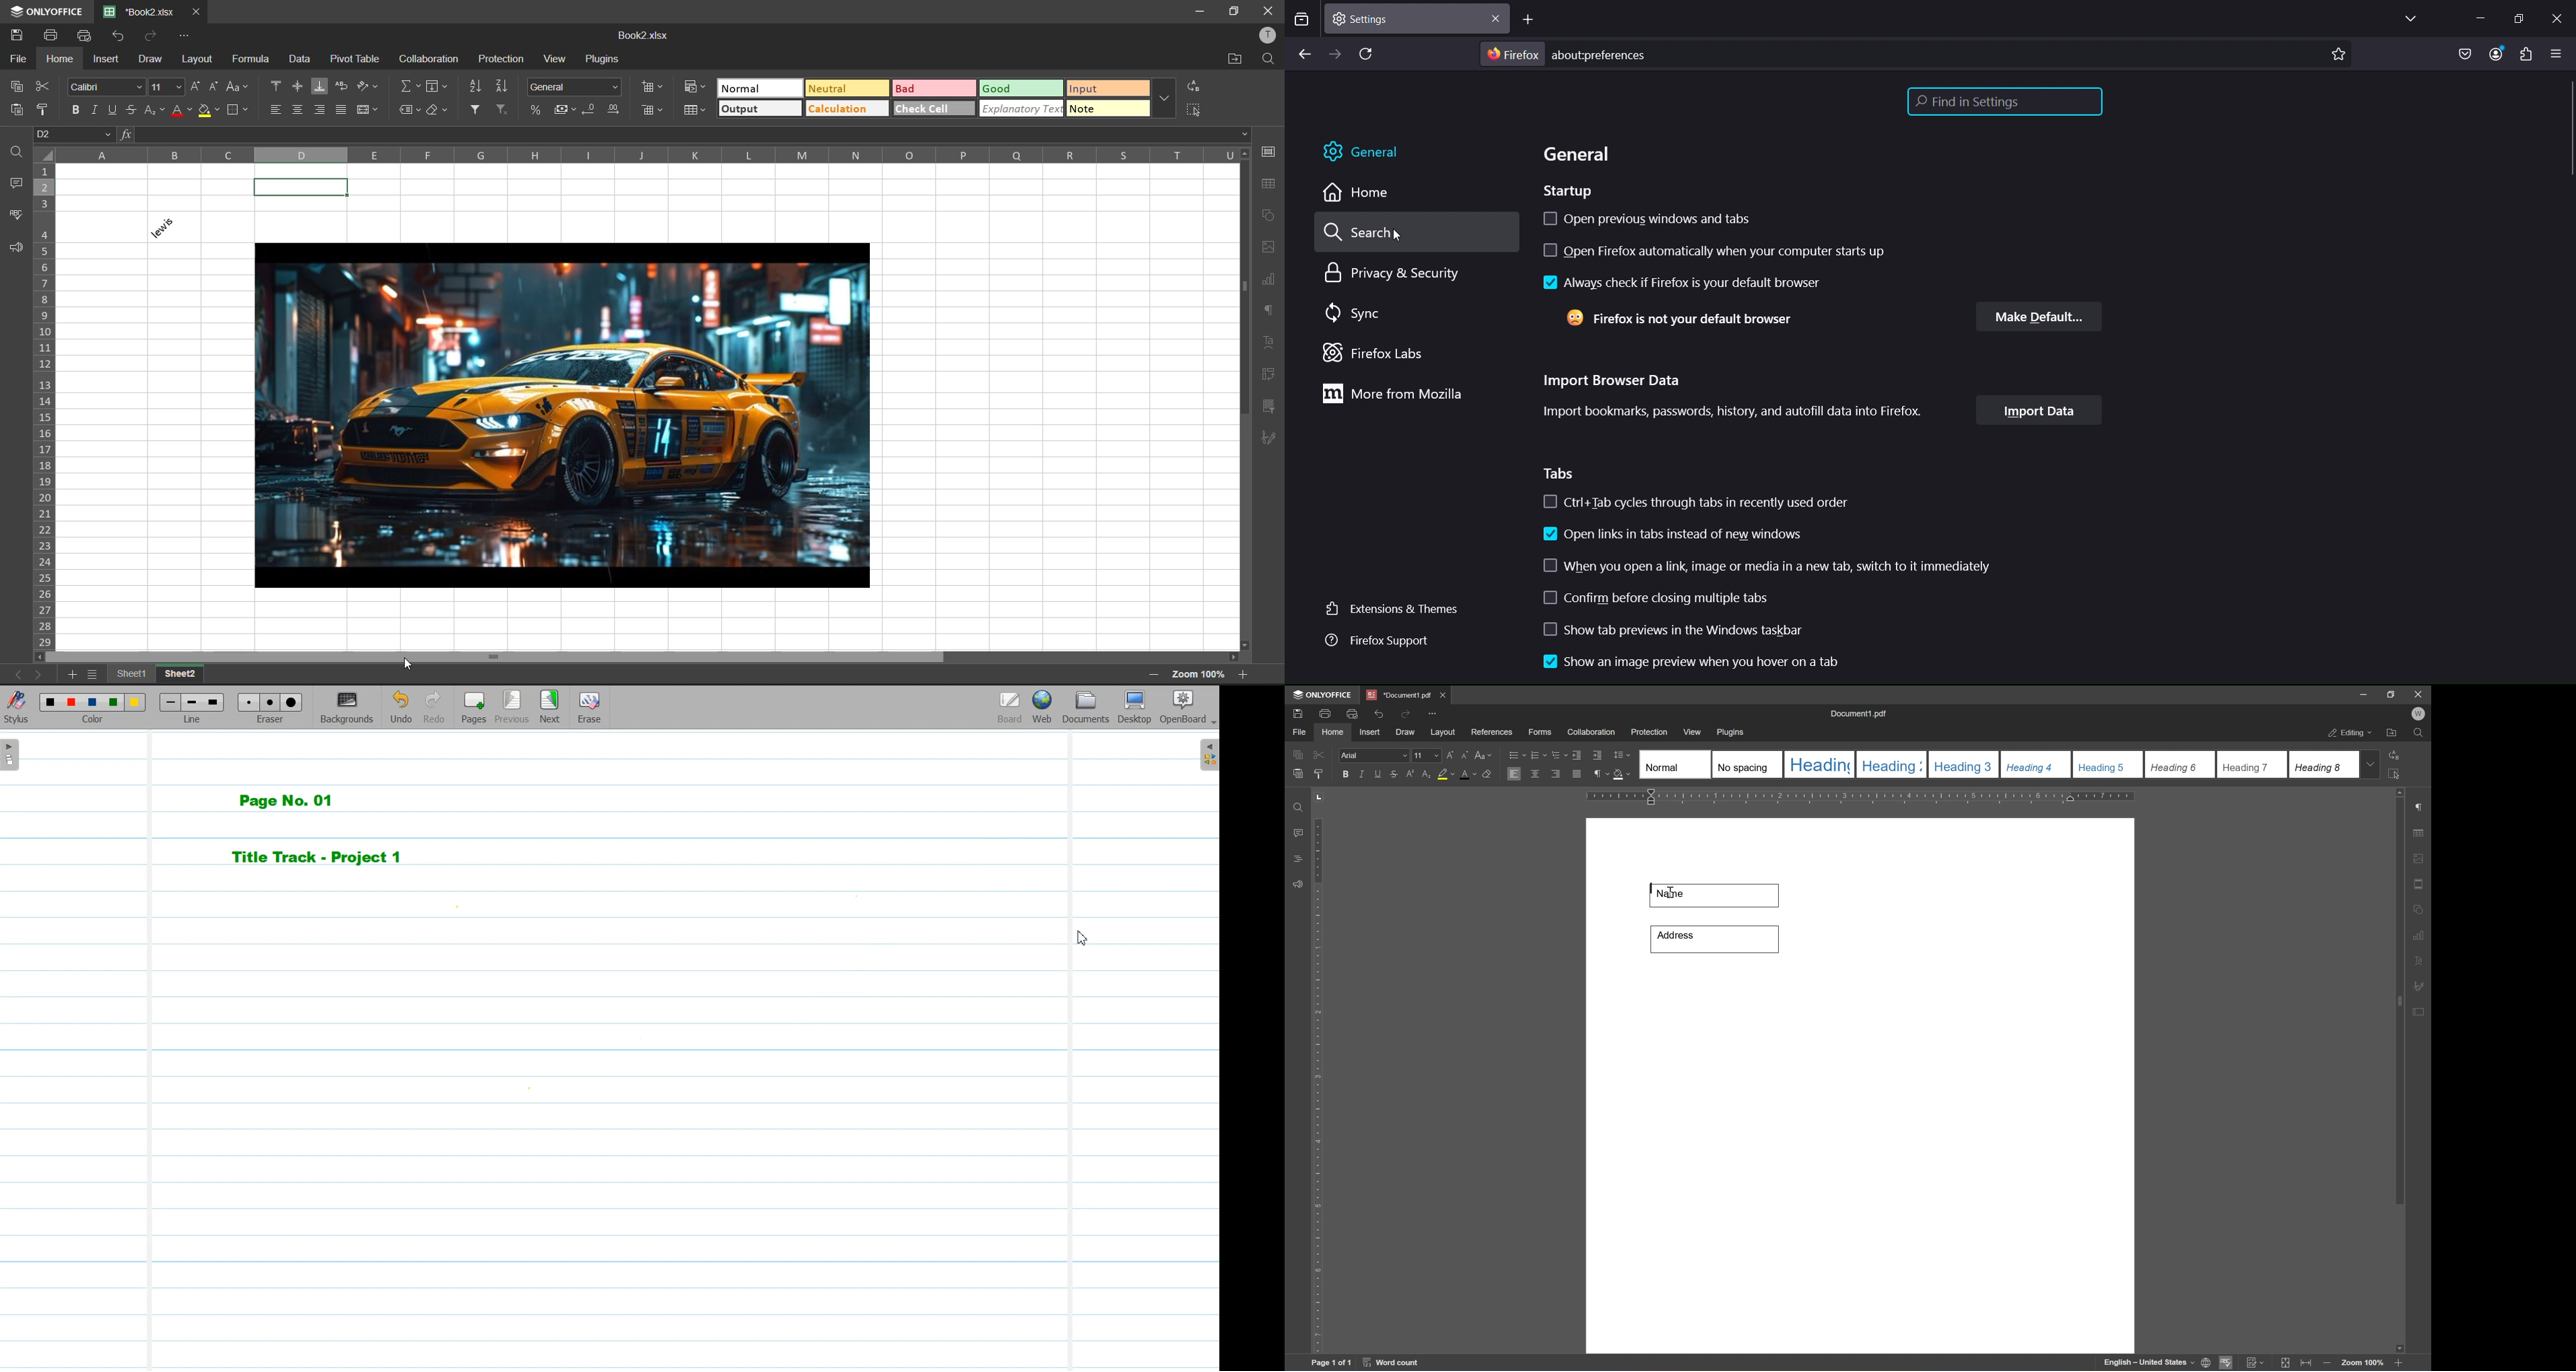  I want to click on copy style, so click(44, 110).